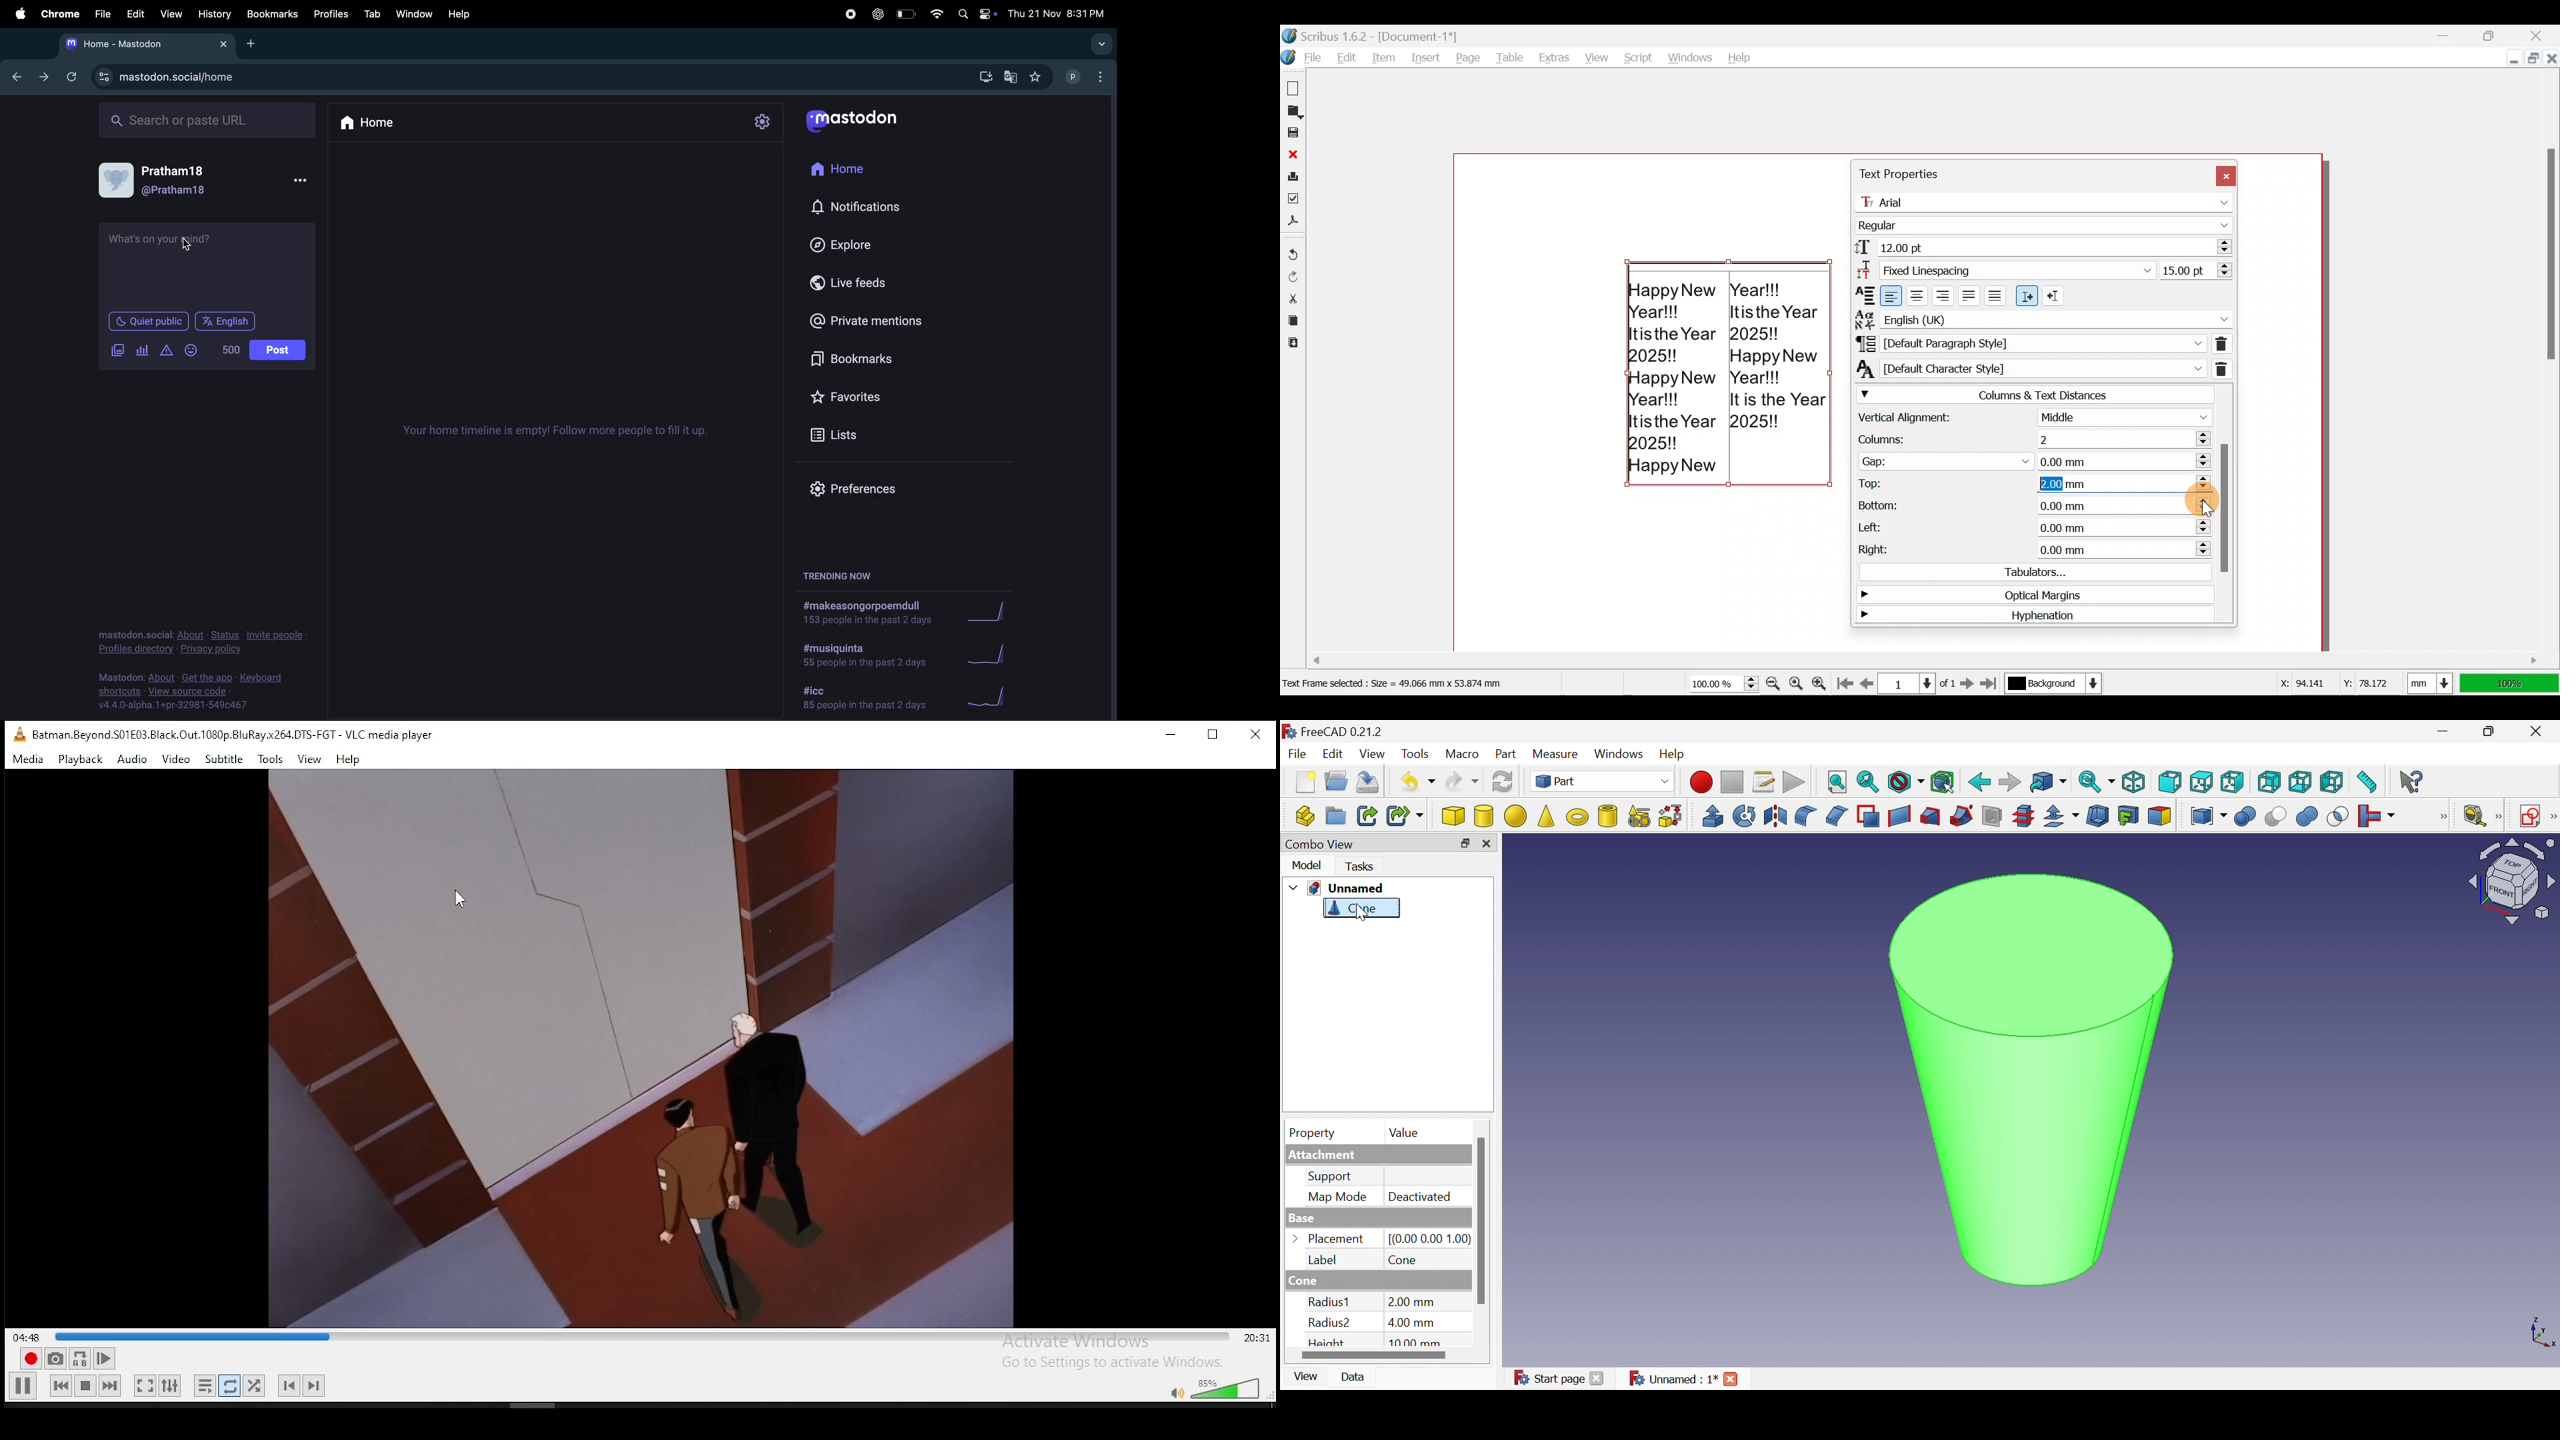 The height and width of the screenshot is (1456, 2576). Describe the element at coordinates (2274, 816) in the screenshot. I see `Cut` at that location.